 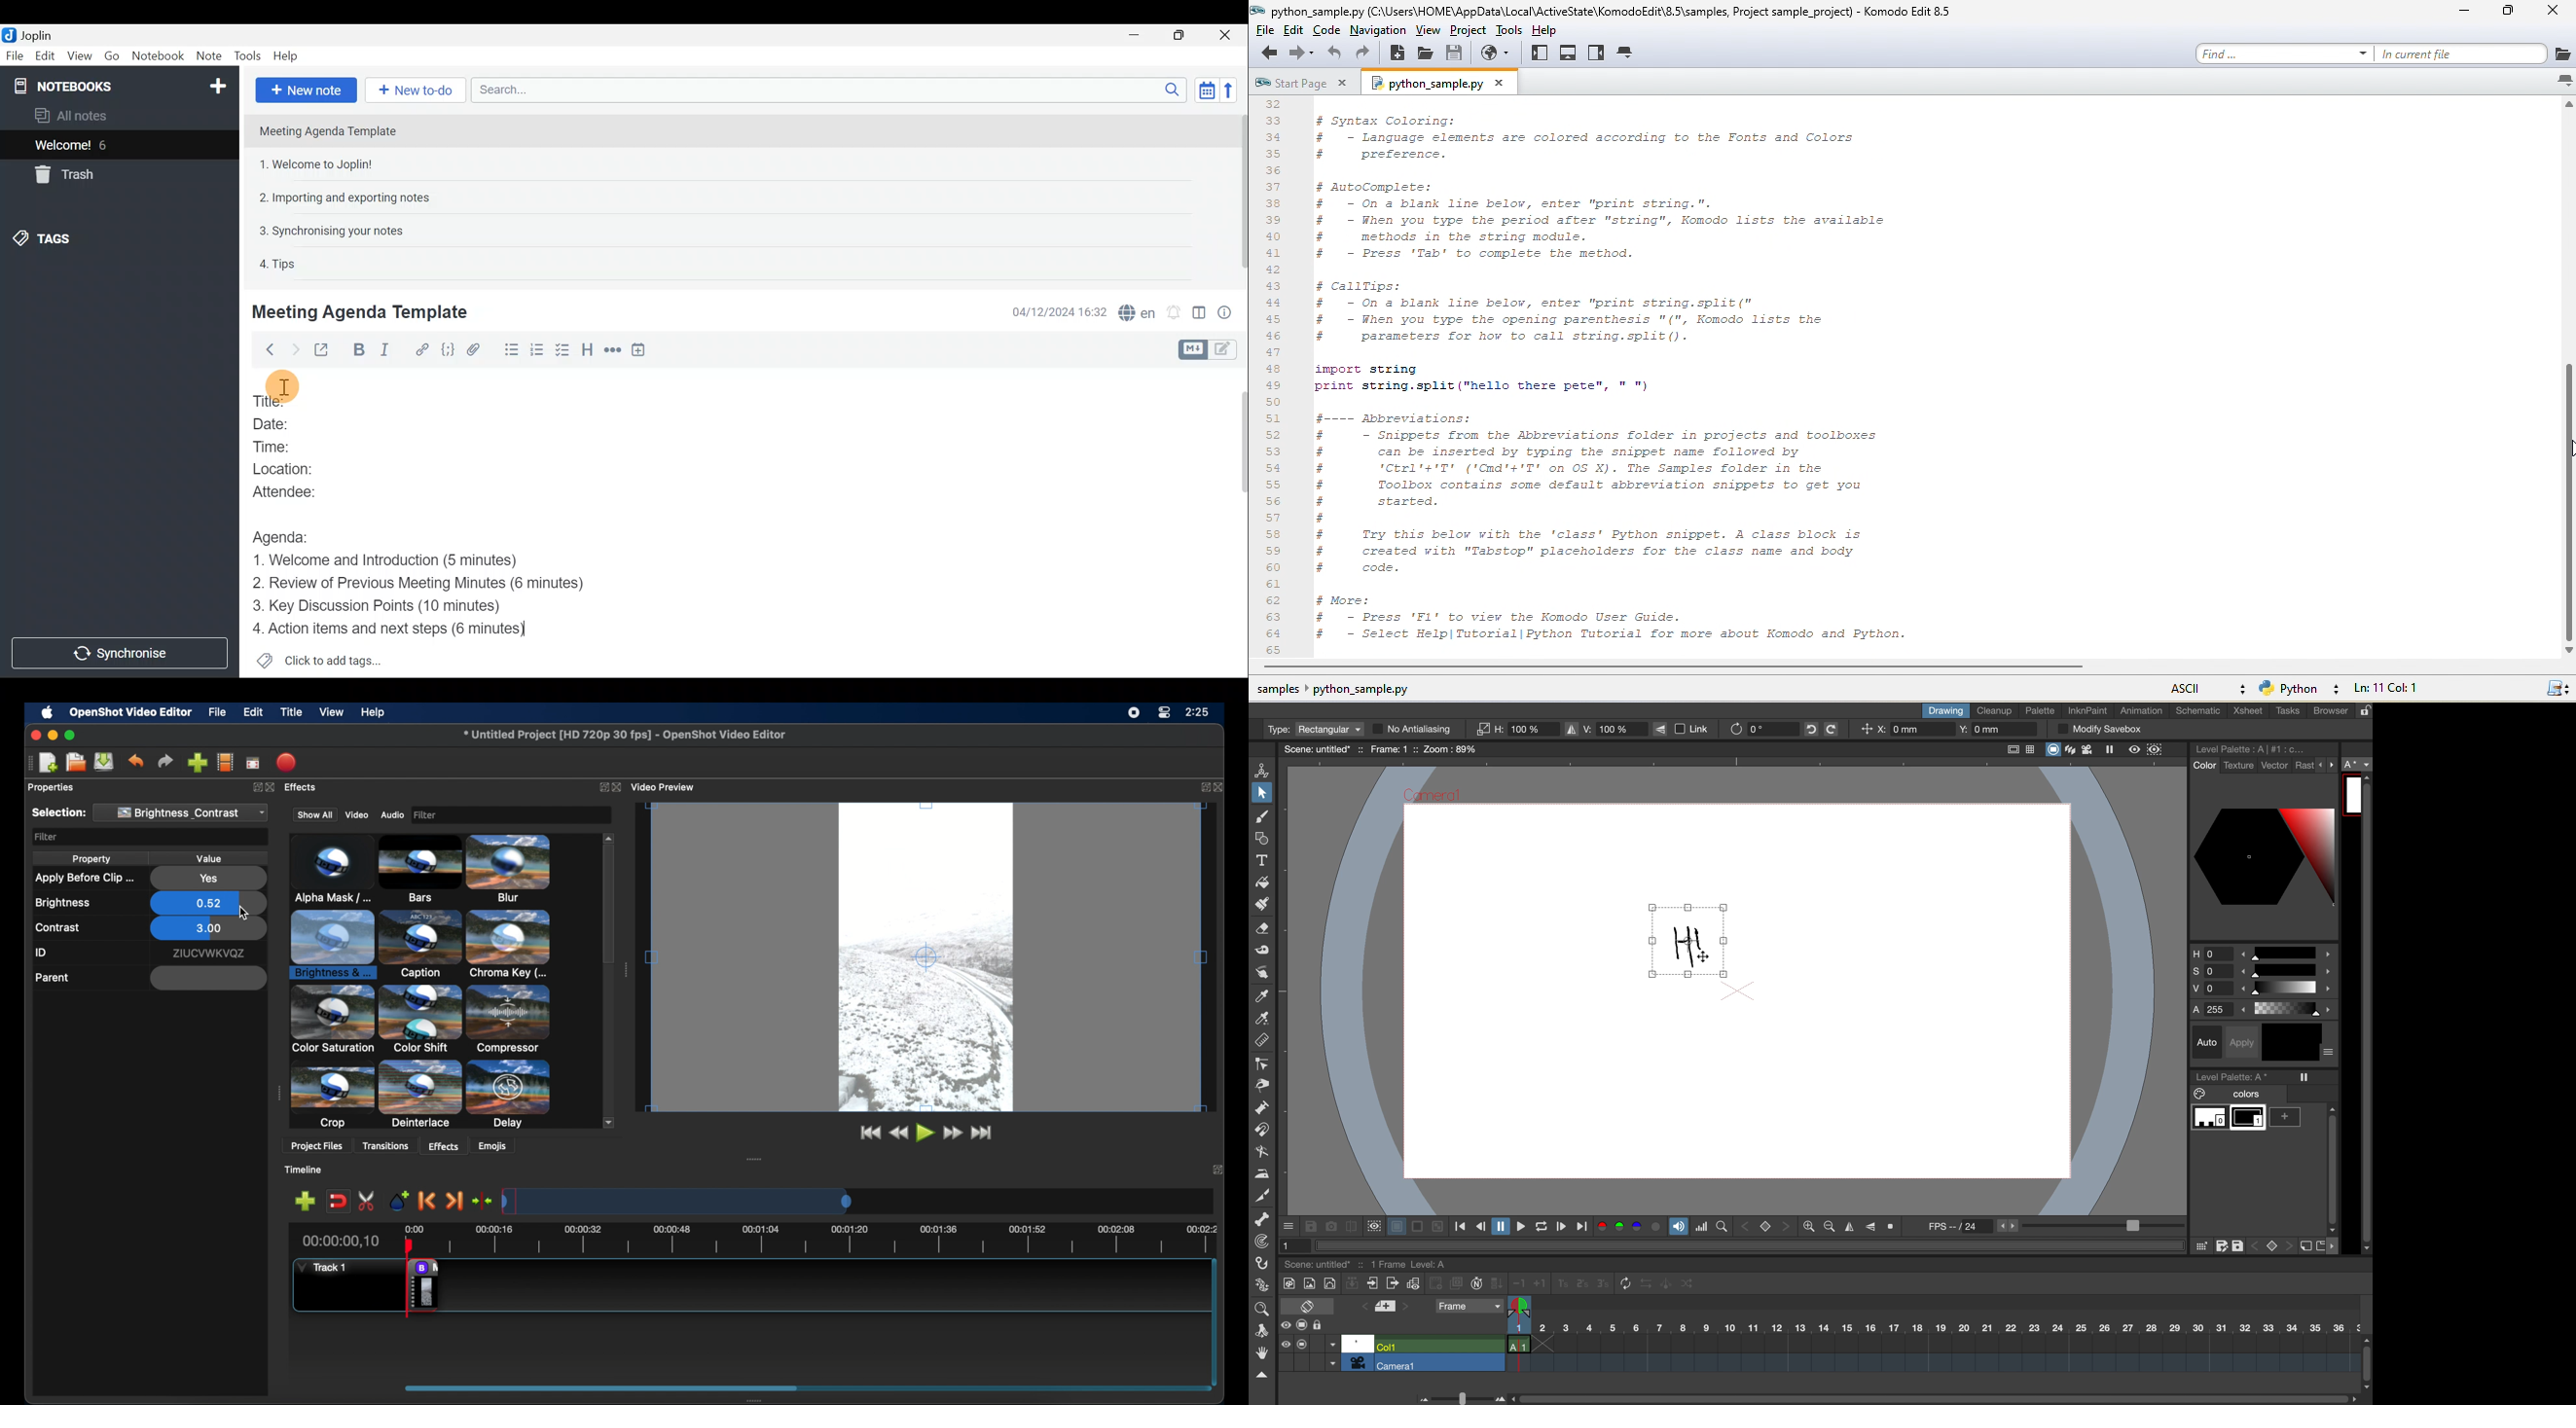 What do you see at coordinates (1200, 315) in the screenshot?
I see `Toggle editor layout` at bounding box center [1200, 315].